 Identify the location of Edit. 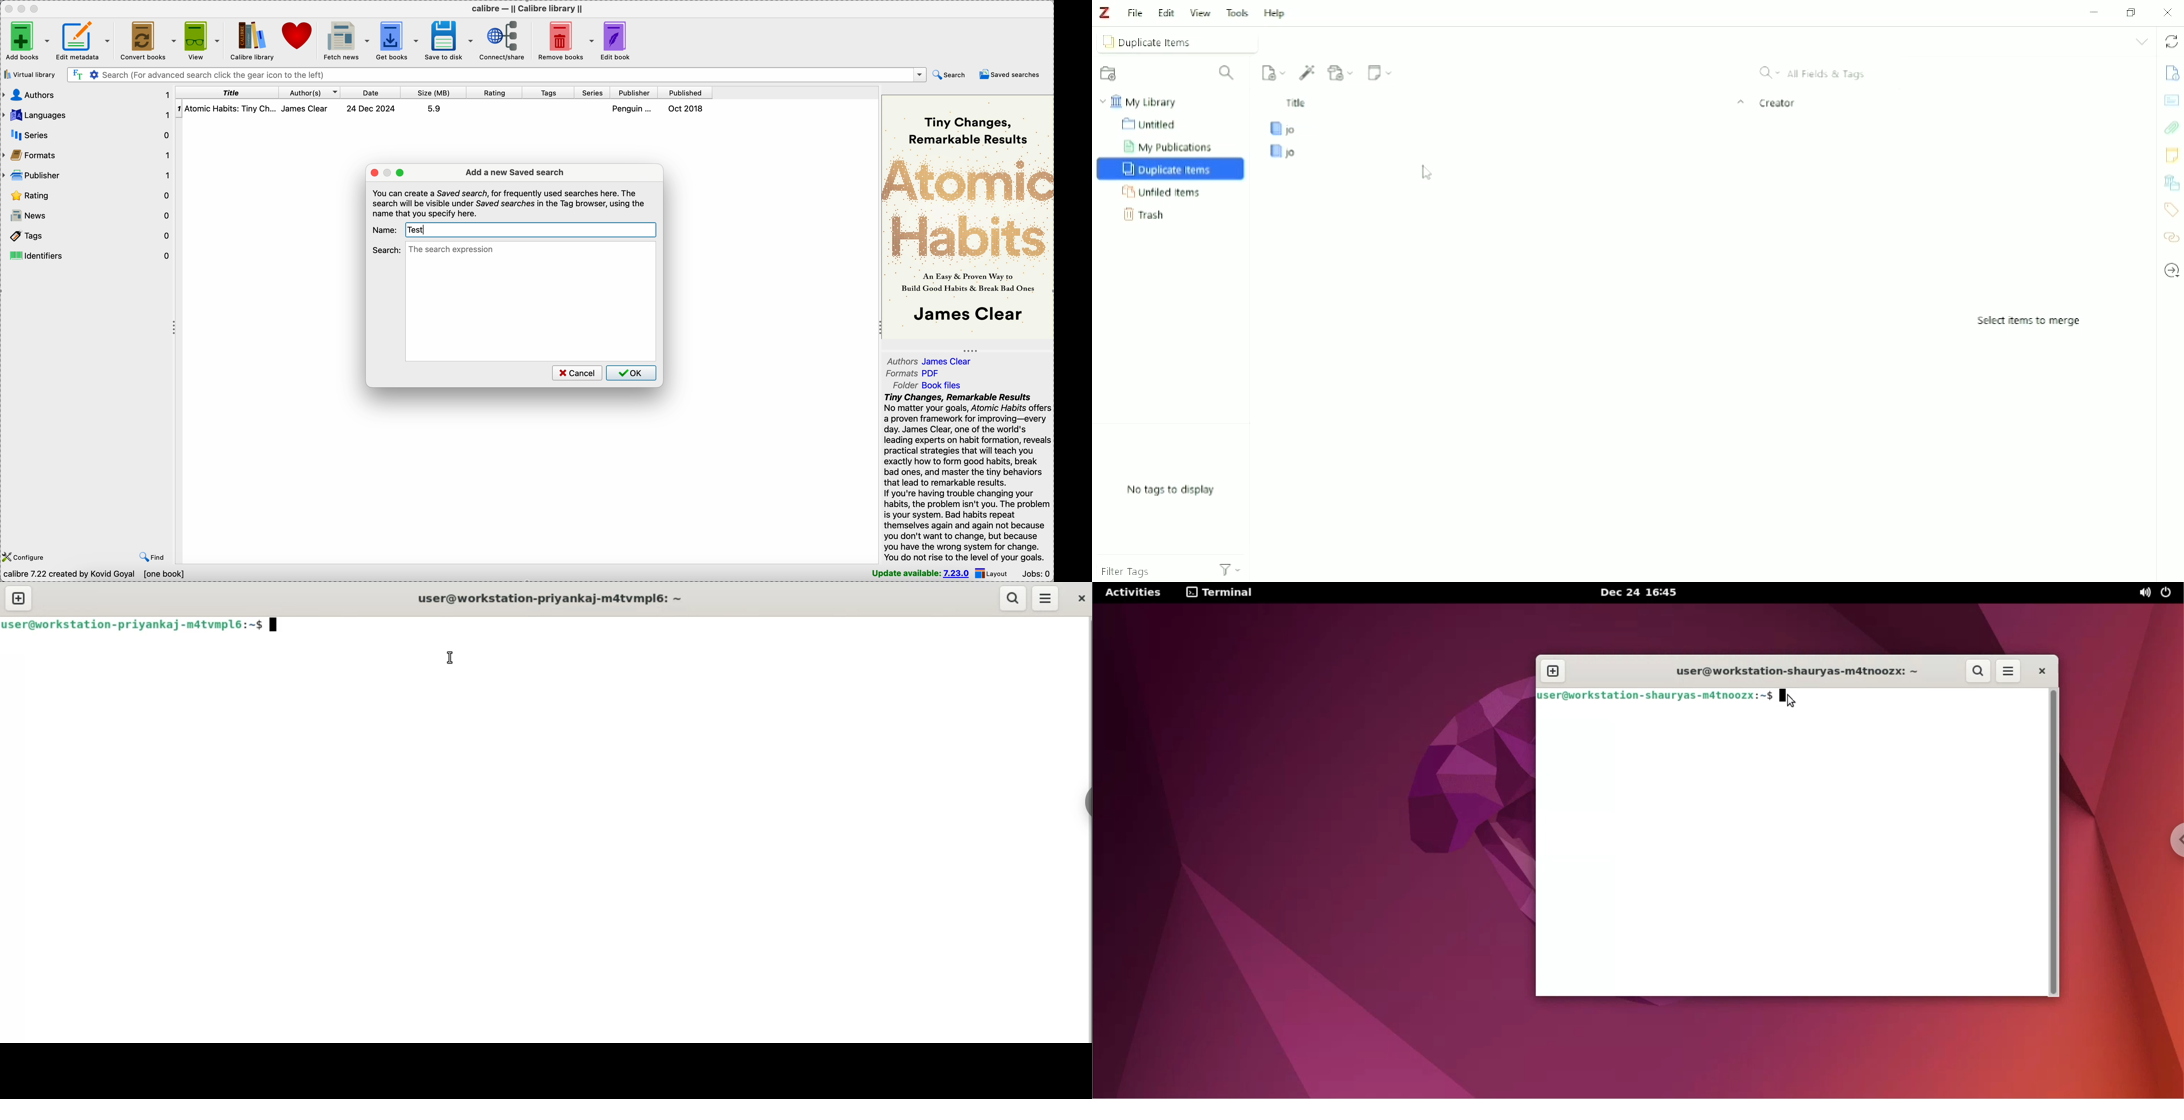
(1166, 12).